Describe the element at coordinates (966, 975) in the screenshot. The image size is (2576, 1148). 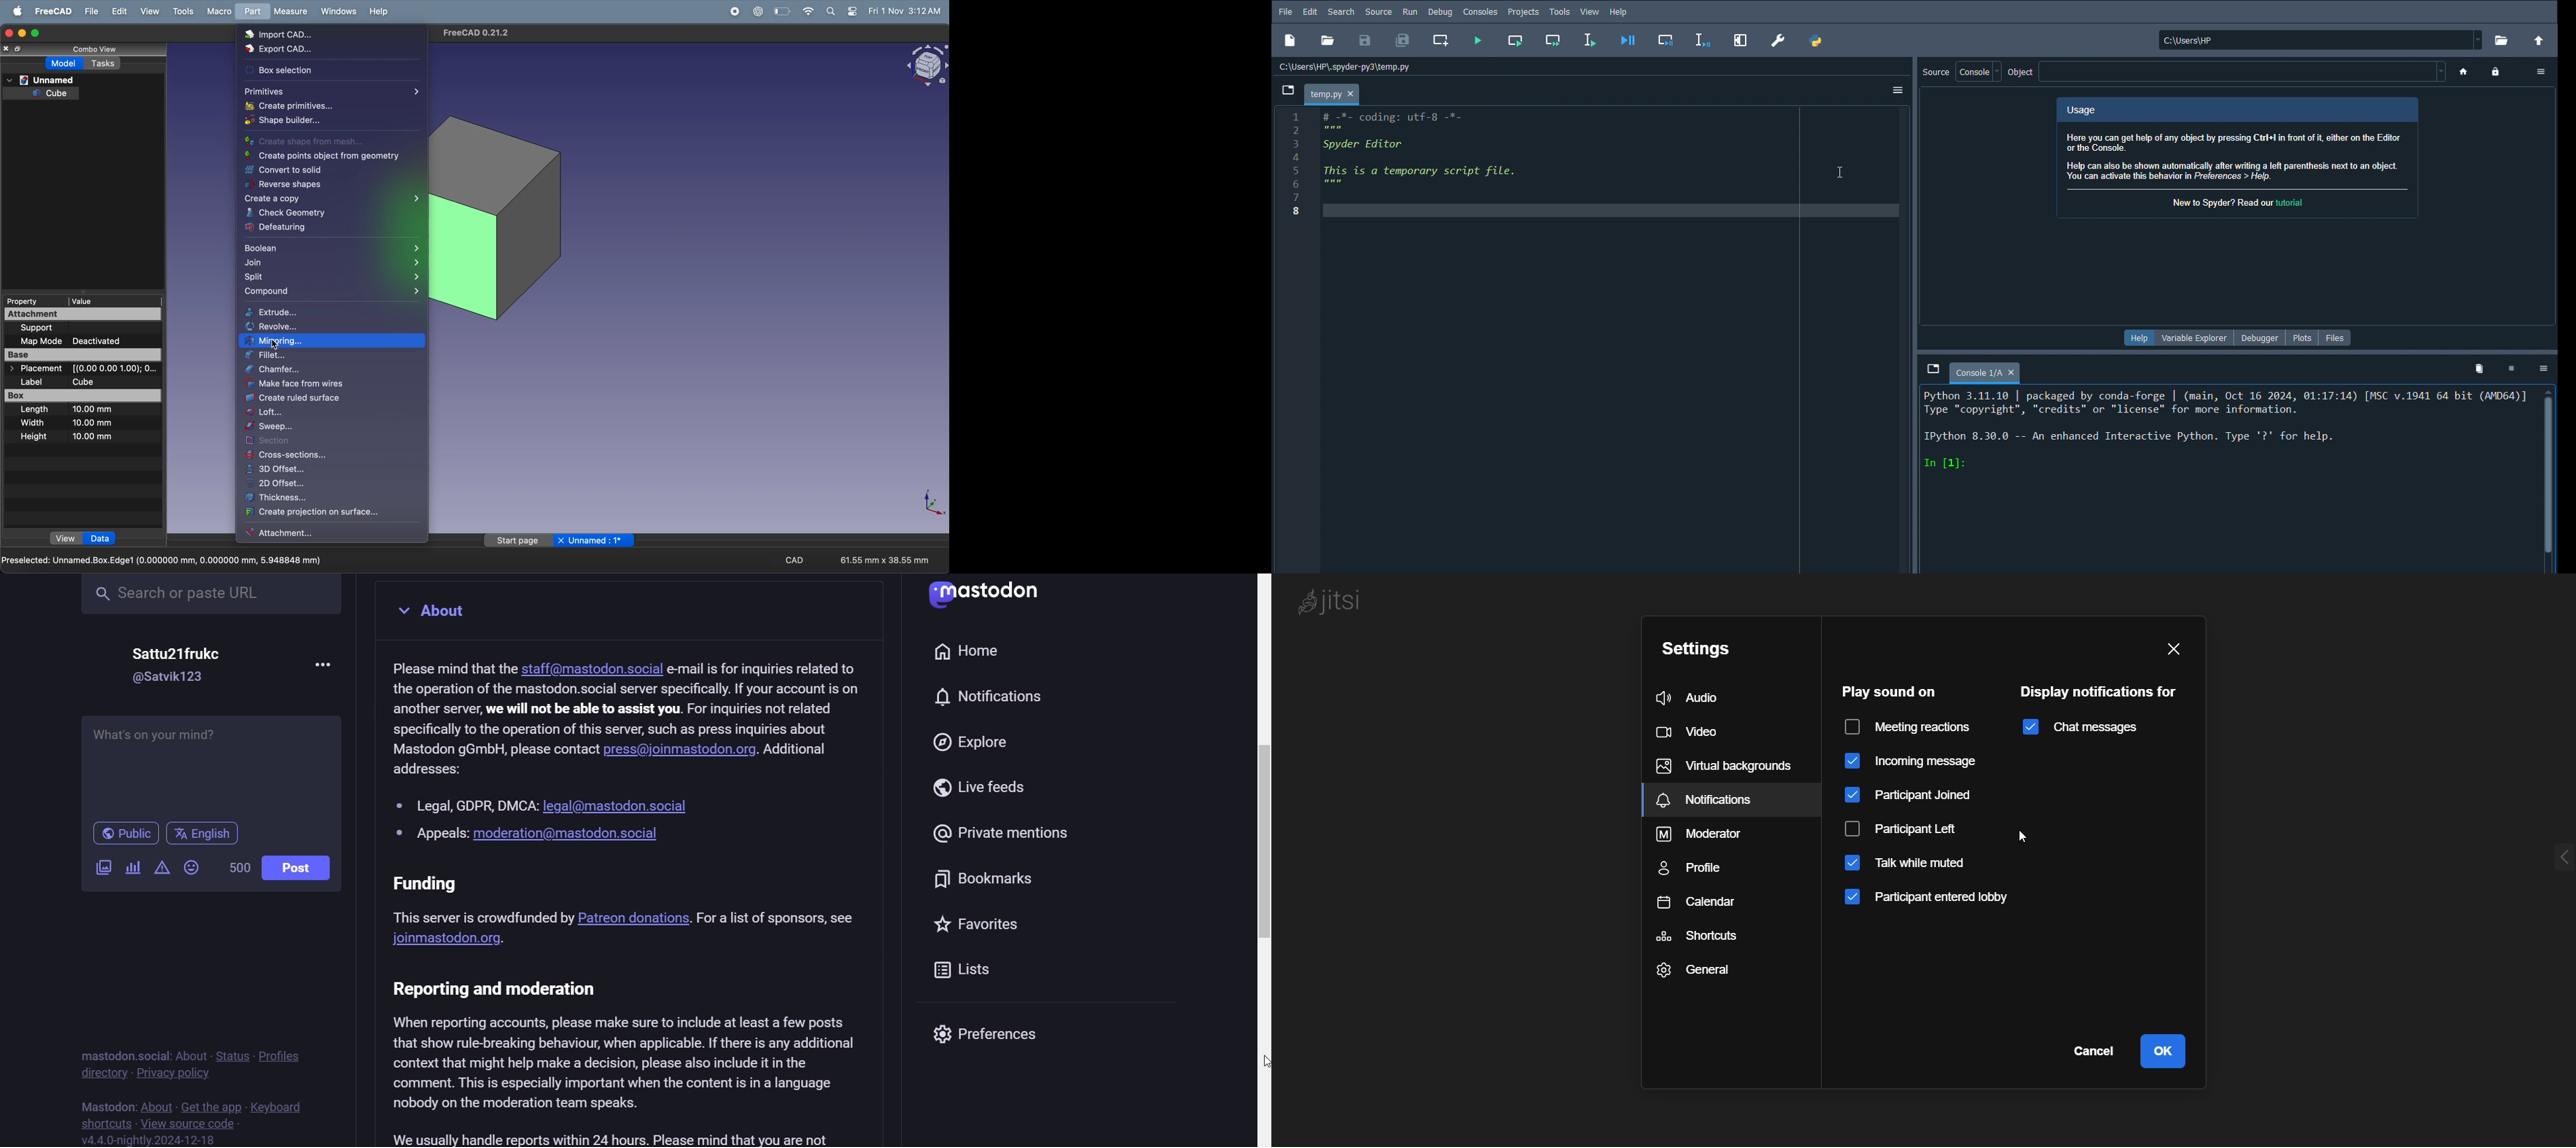
I see `list` at that location.